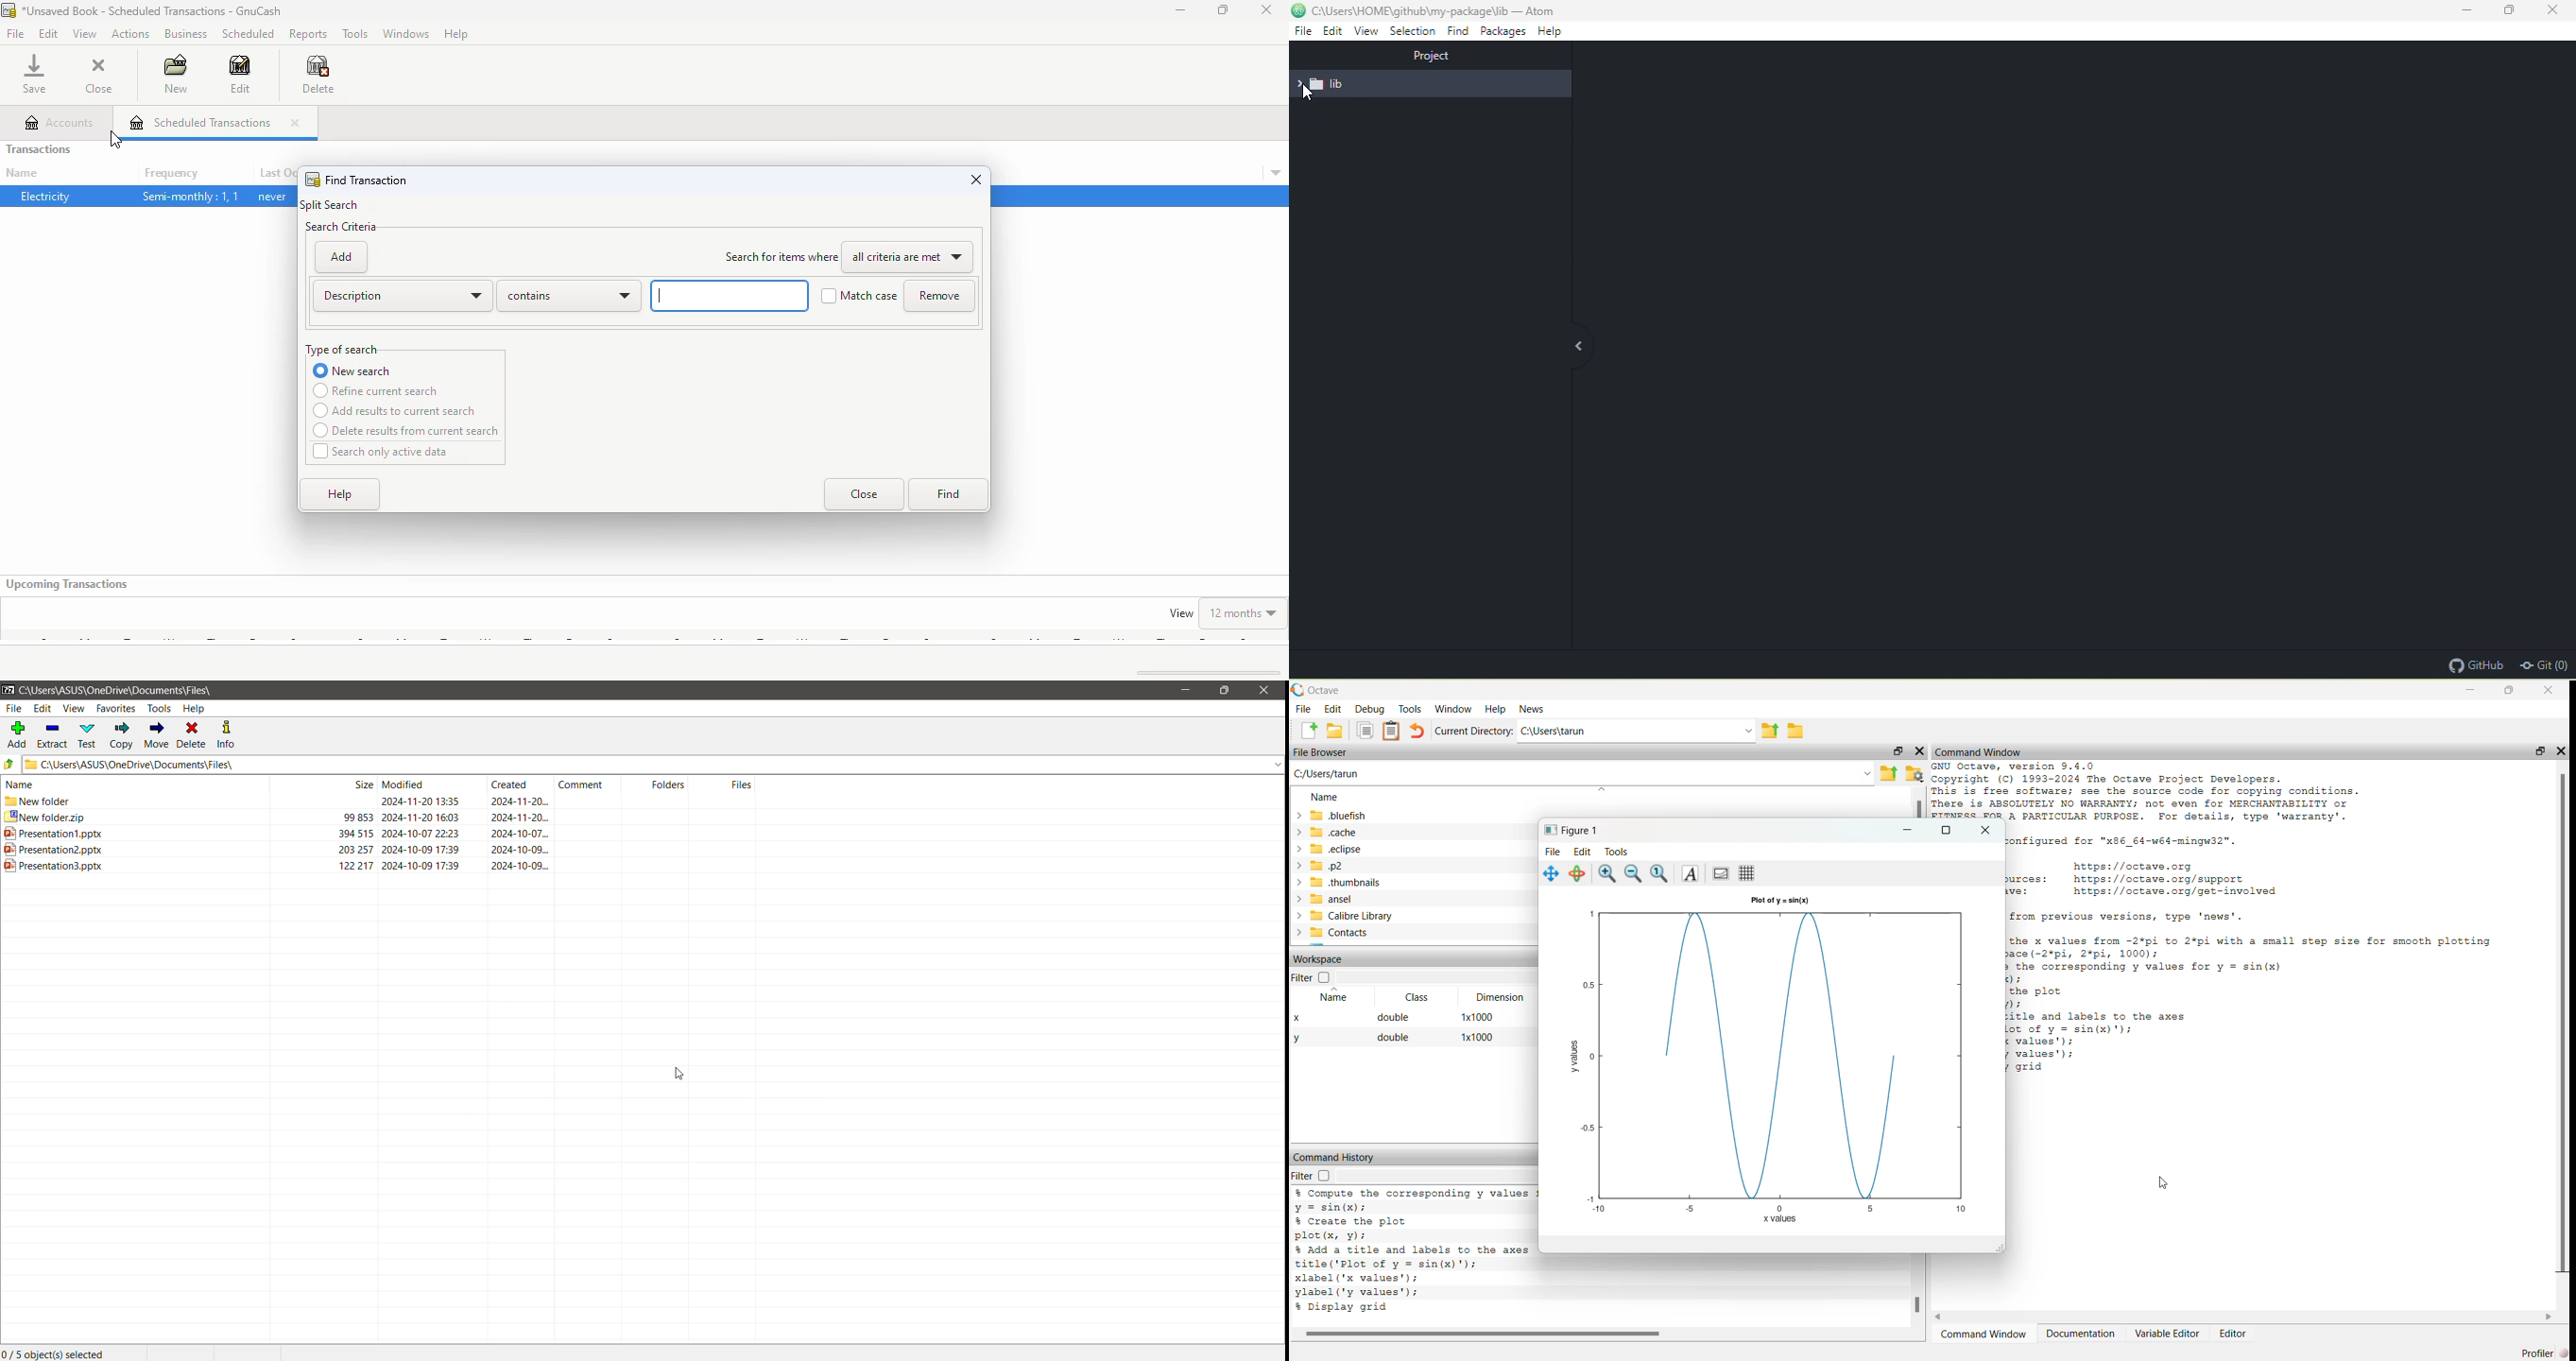  I want to click on ppt 2, so click(380, 850).